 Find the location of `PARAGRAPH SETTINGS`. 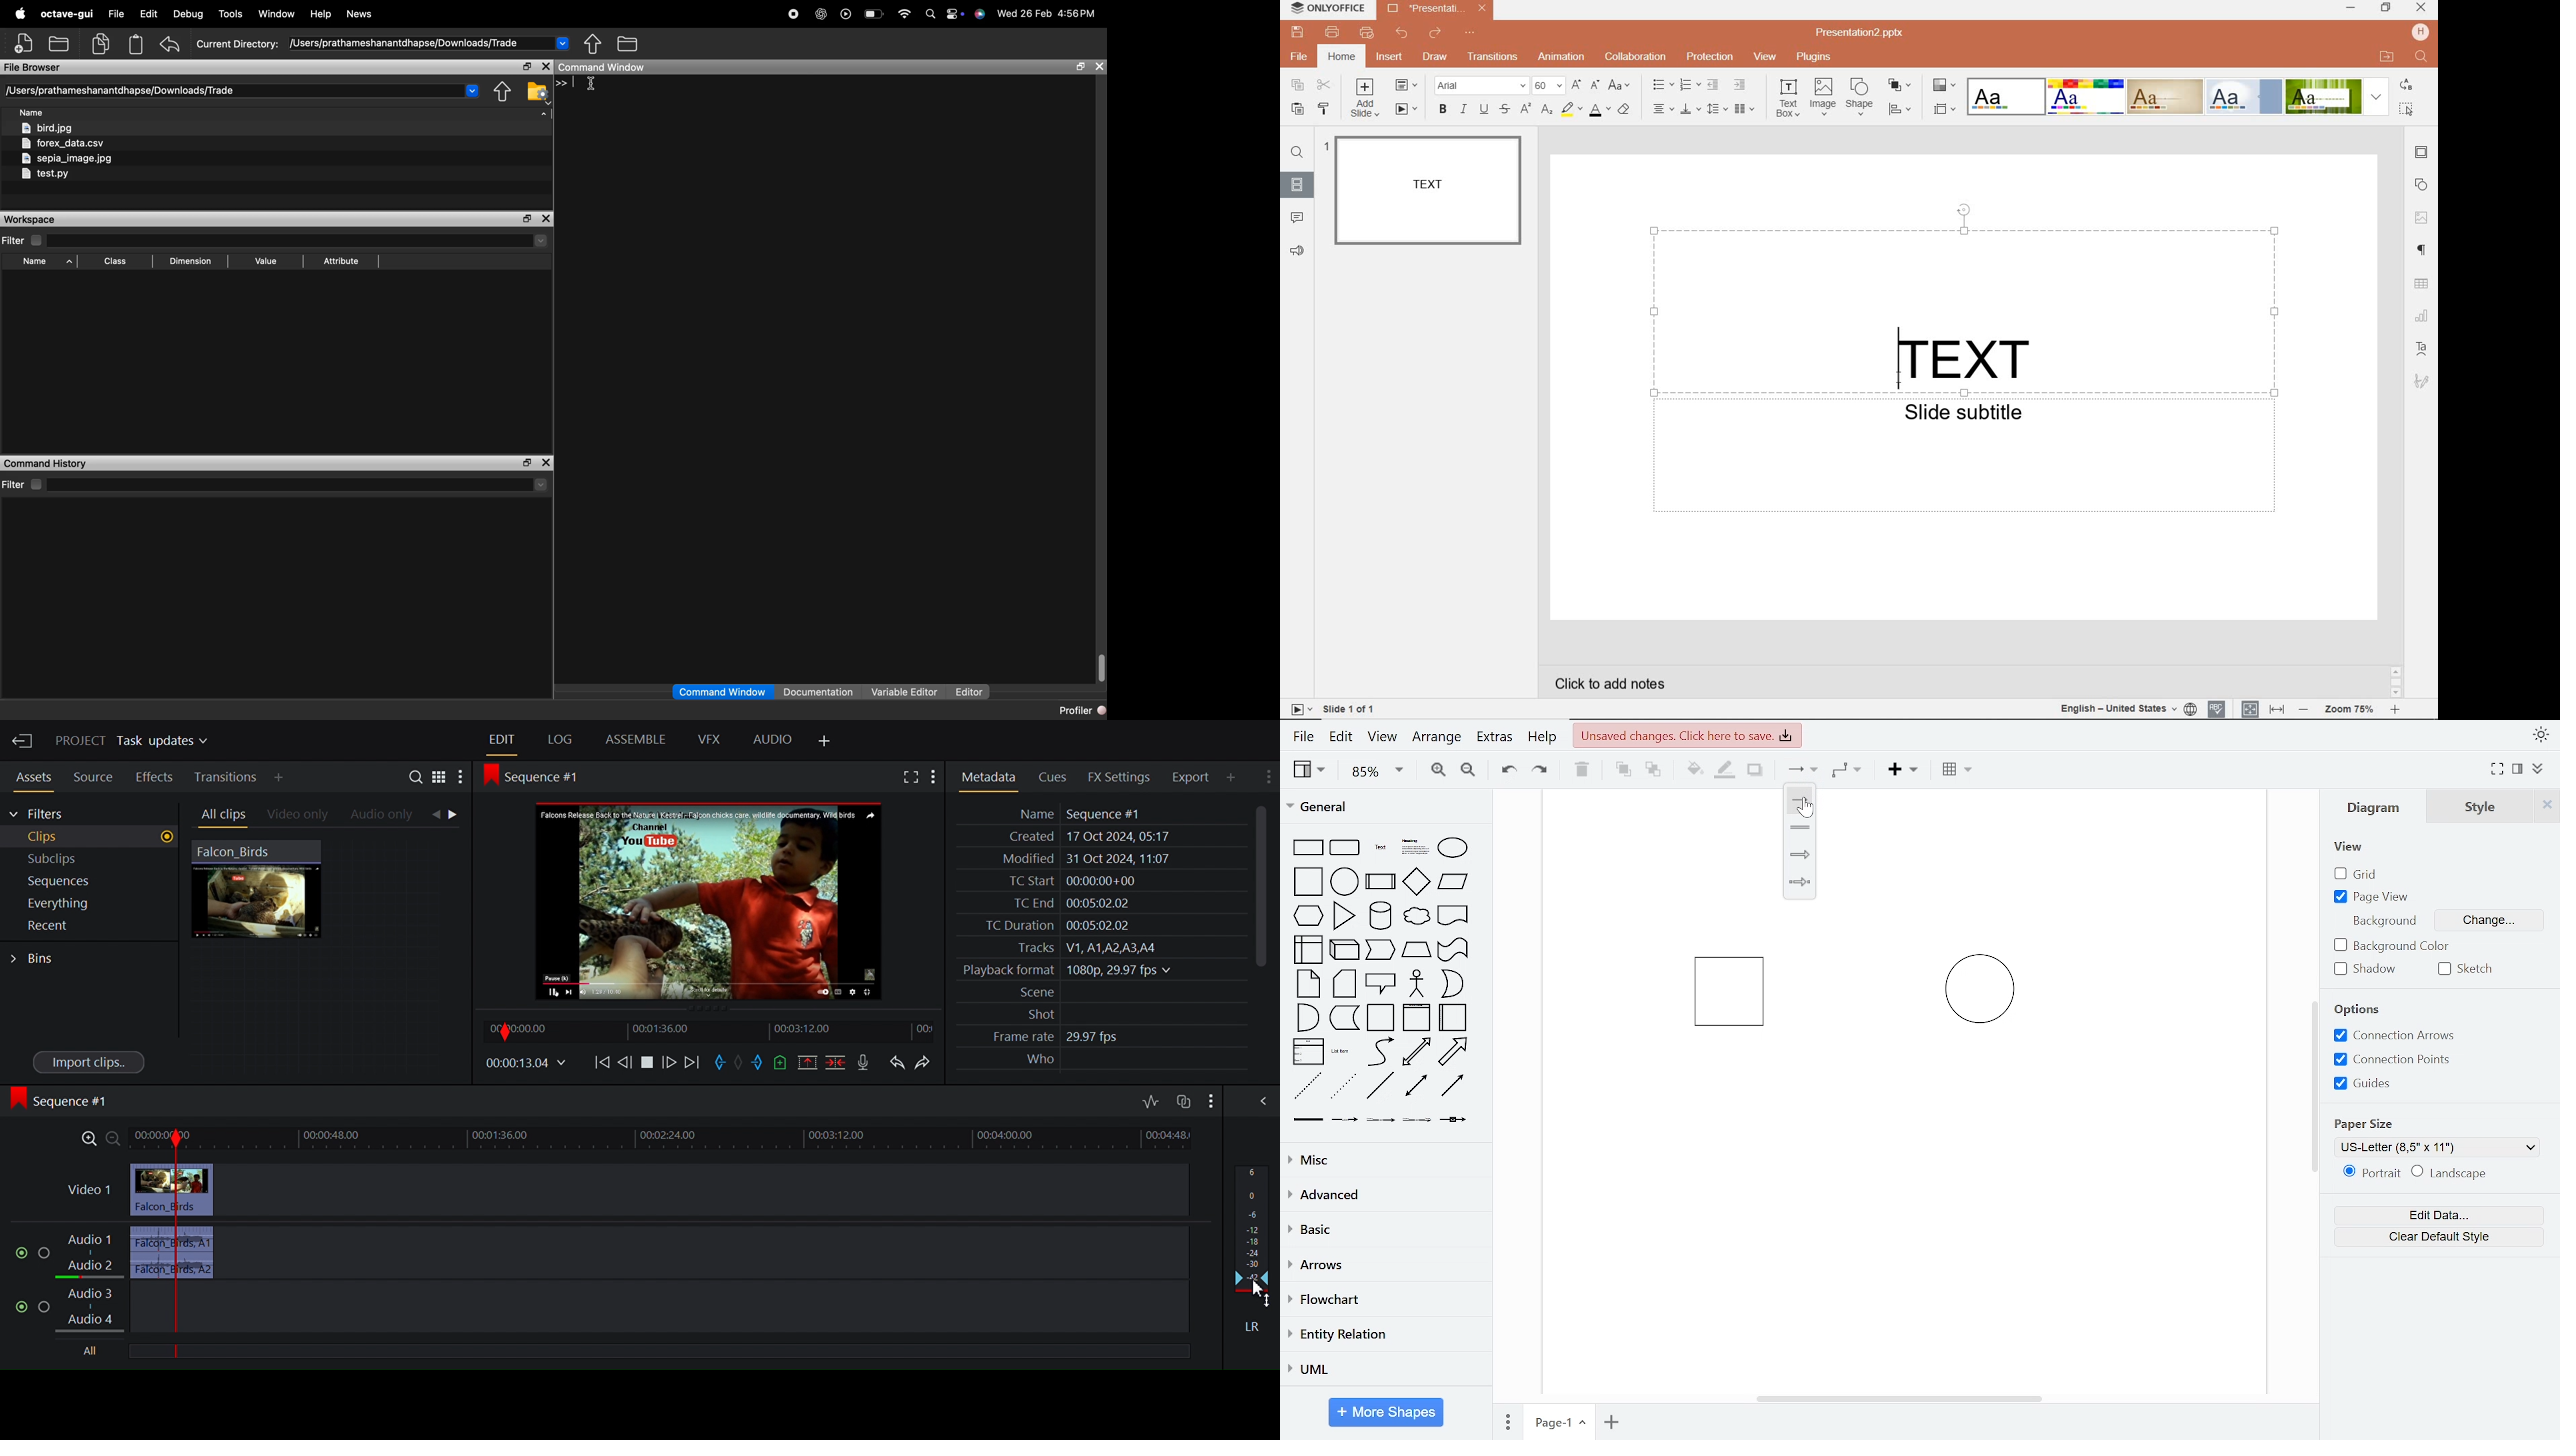

PARAGRAPH SETTINGS is located at coordinates (2423, 249).